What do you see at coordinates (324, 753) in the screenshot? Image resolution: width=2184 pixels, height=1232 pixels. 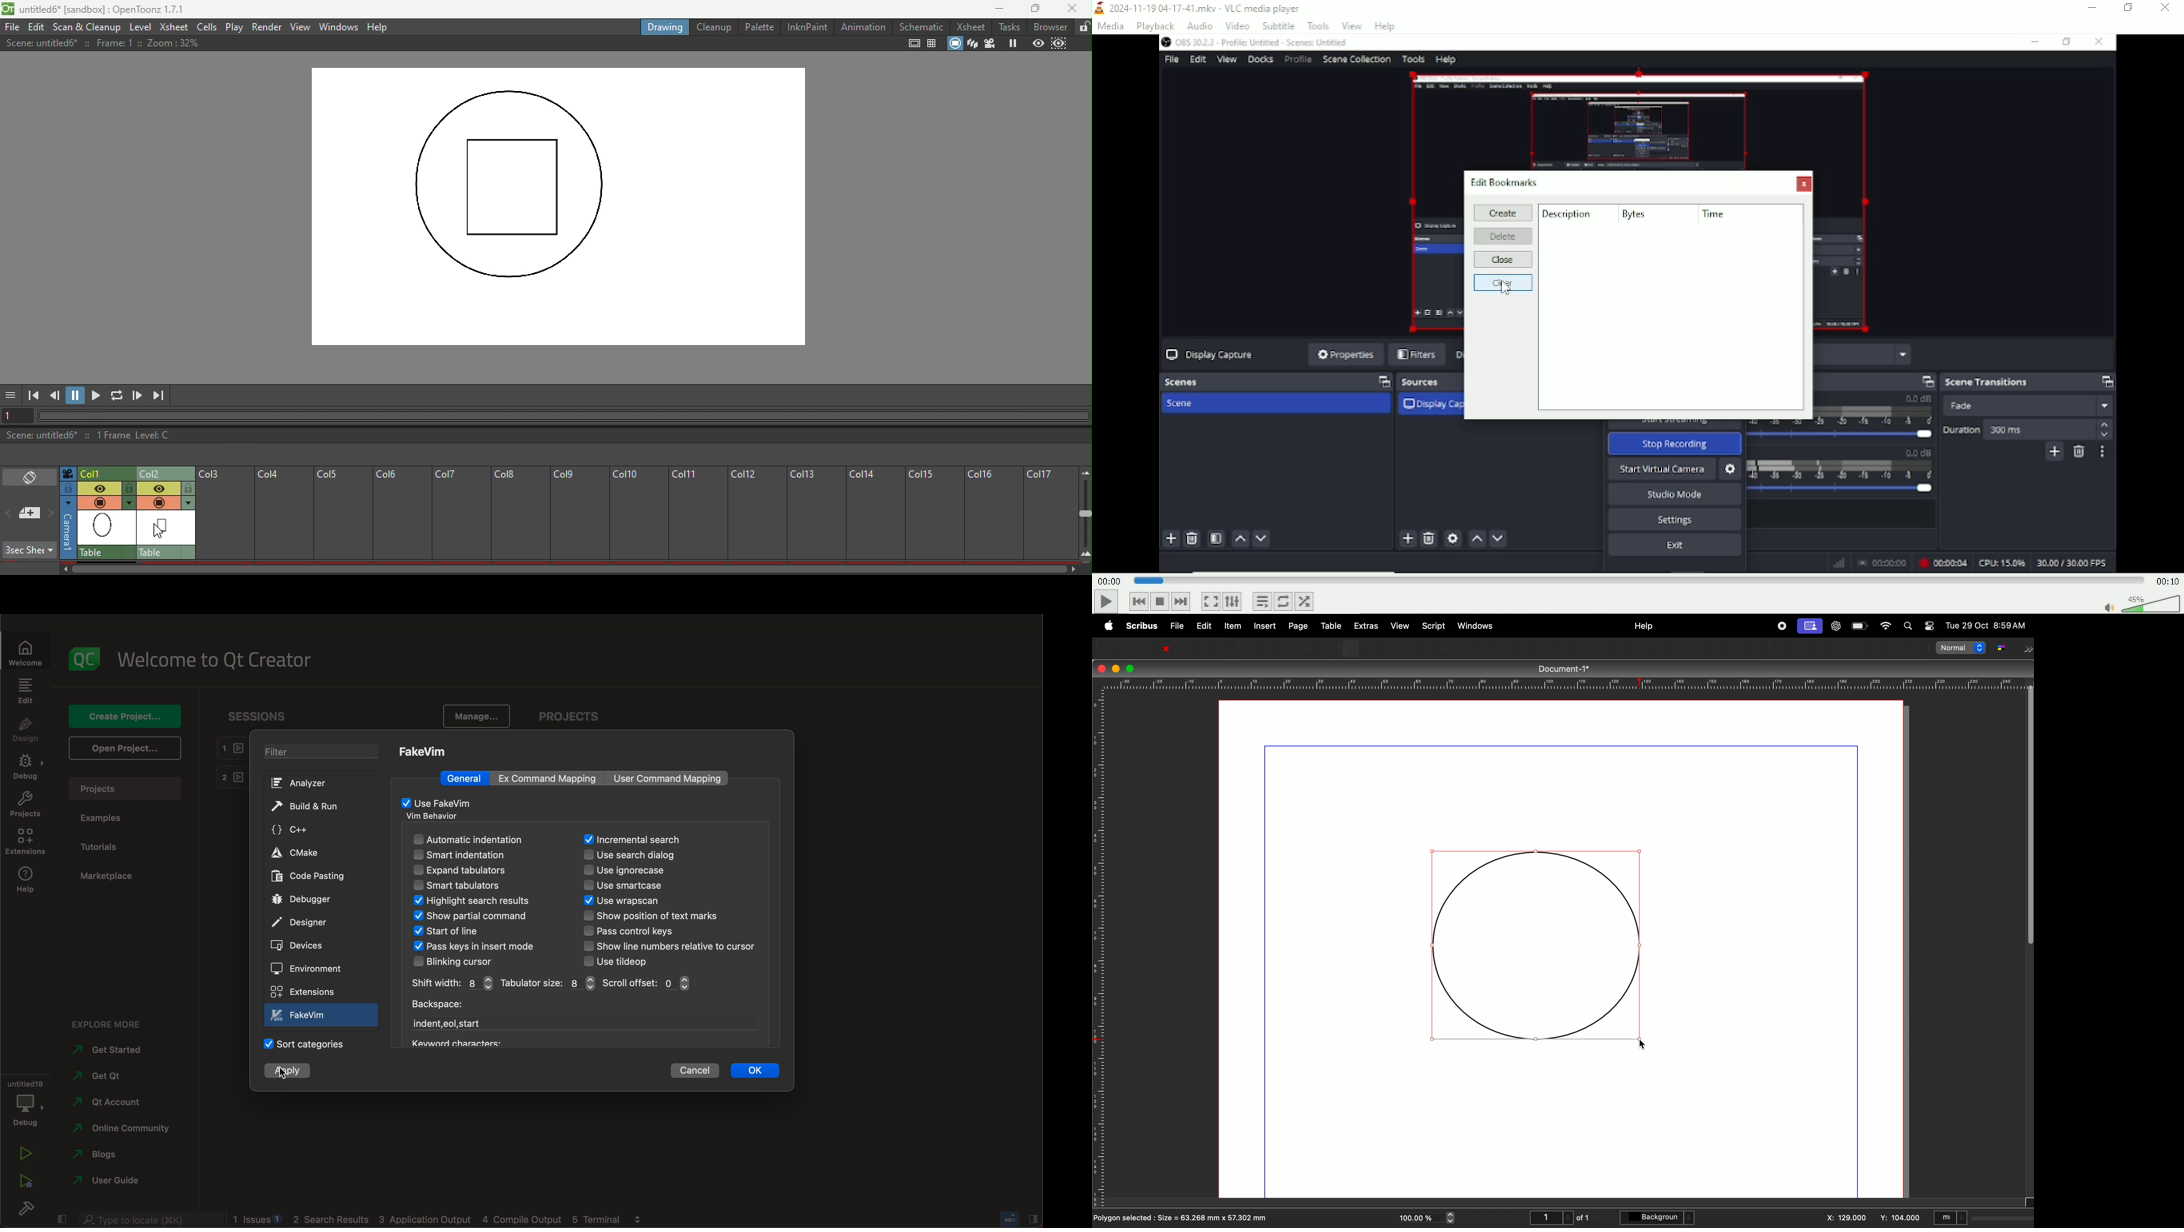 I see `filter` at bounding box center [324, 753].